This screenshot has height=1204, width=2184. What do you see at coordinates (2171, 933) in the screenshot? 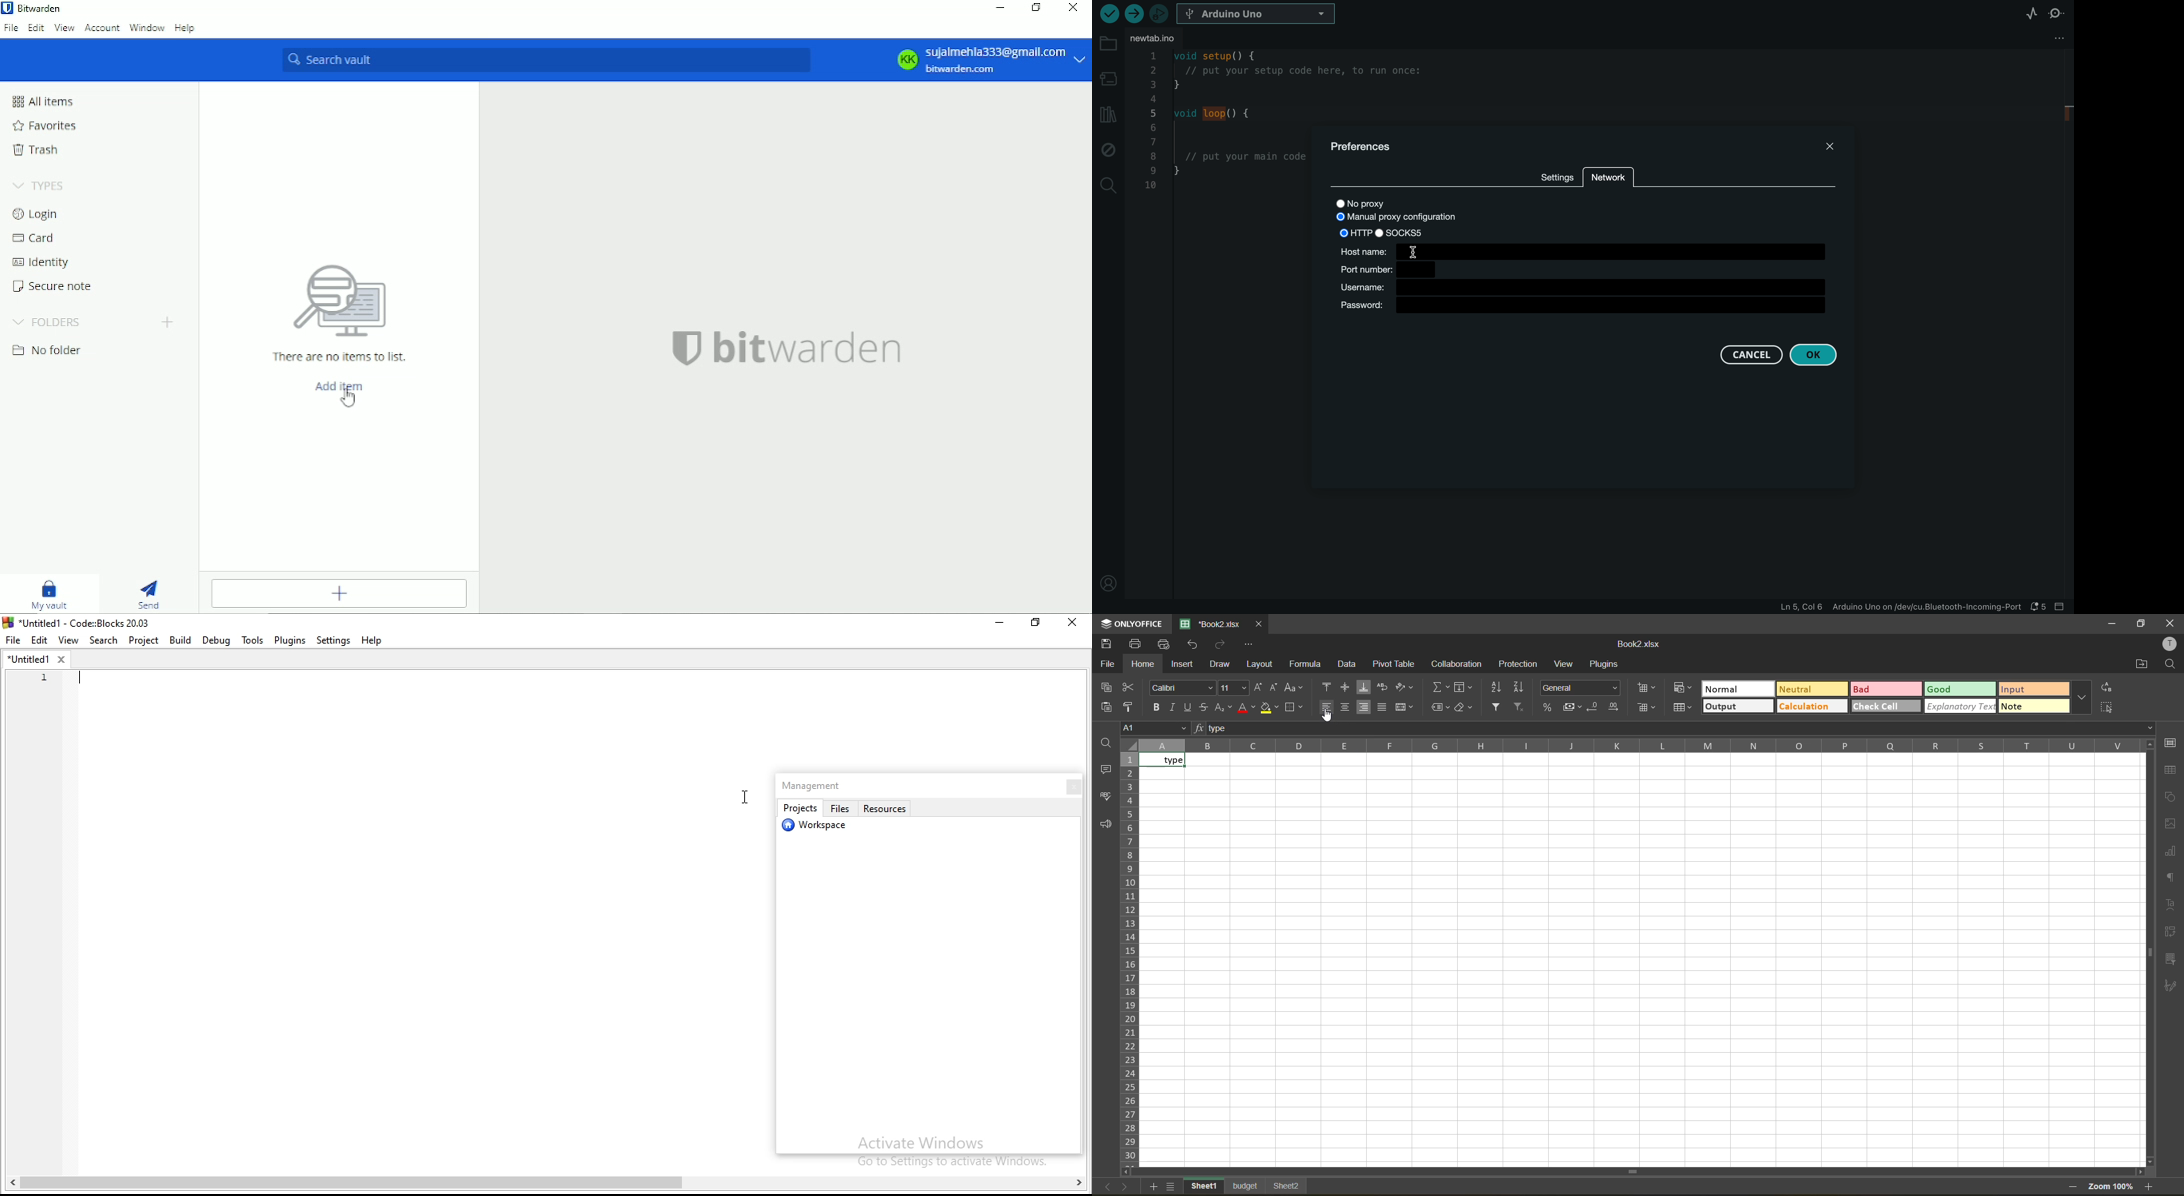
I see `pivot table` at bounding box center [2171, 933].